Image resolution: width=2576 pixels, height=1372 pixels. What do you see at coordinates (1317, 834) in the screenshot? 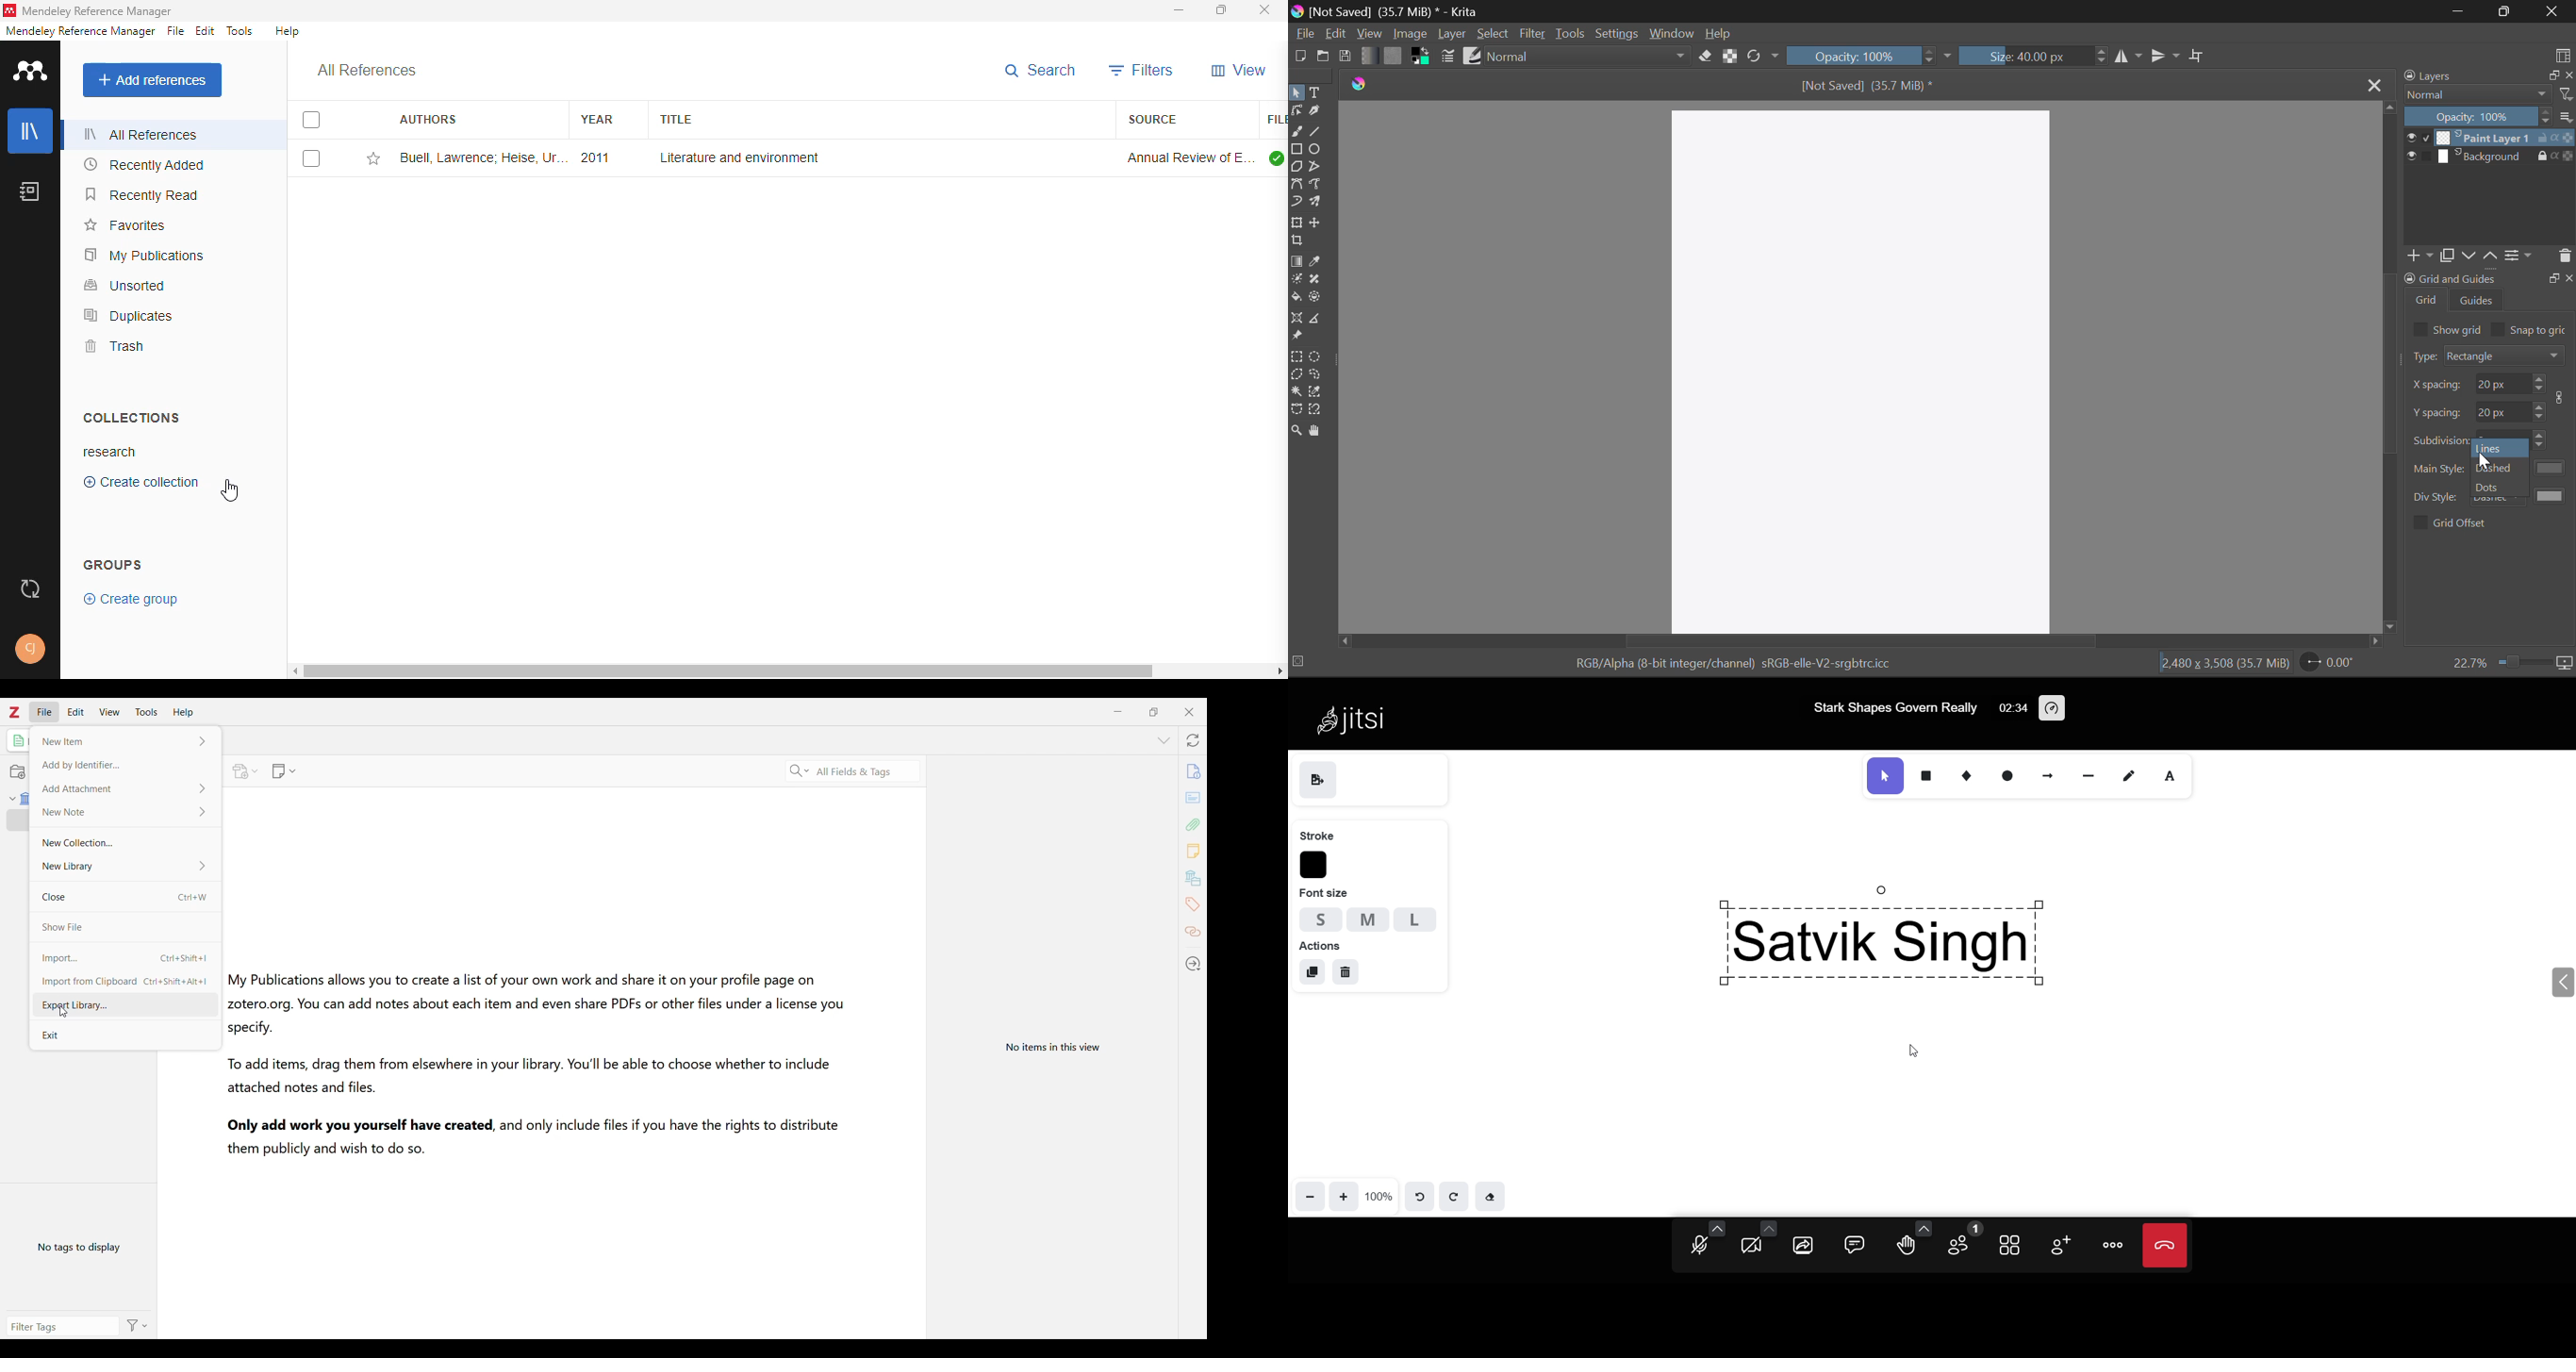
I see `stroke` at bounding box center [1317, 834].